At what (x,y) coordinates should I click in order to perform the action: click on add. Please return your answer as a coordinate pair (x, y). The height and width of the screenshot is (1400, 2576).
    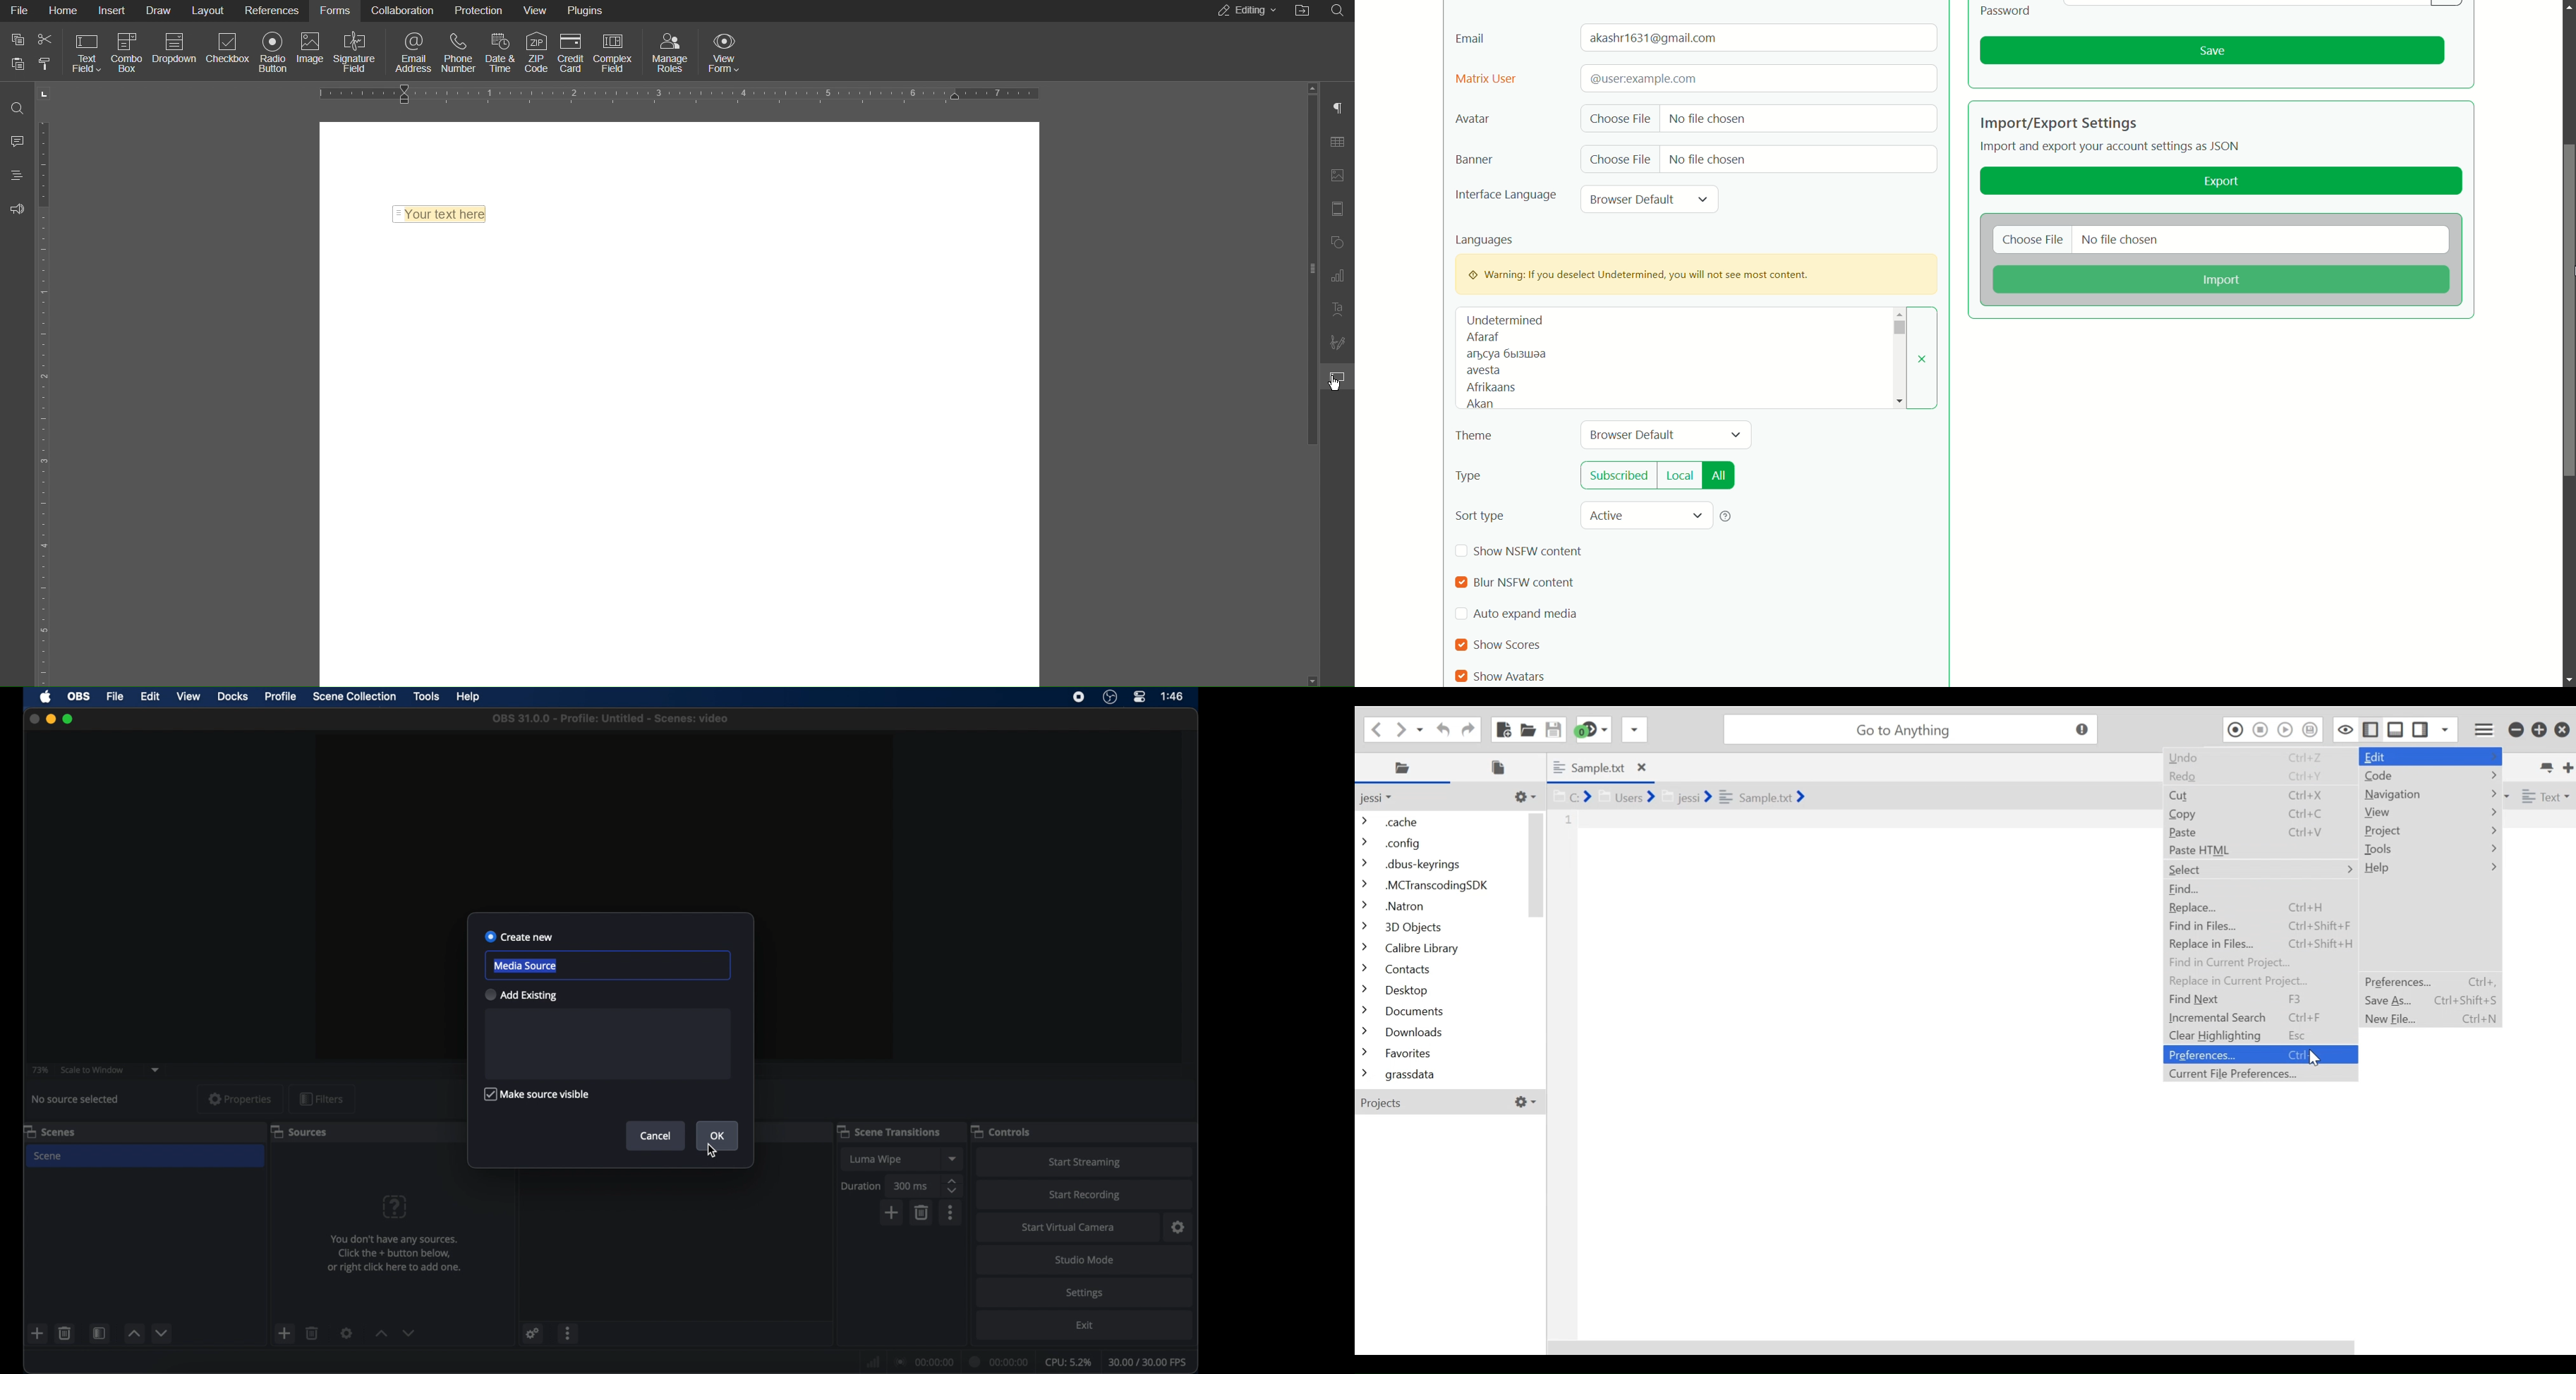
    Looking at the image, I should click on (284, 1333).